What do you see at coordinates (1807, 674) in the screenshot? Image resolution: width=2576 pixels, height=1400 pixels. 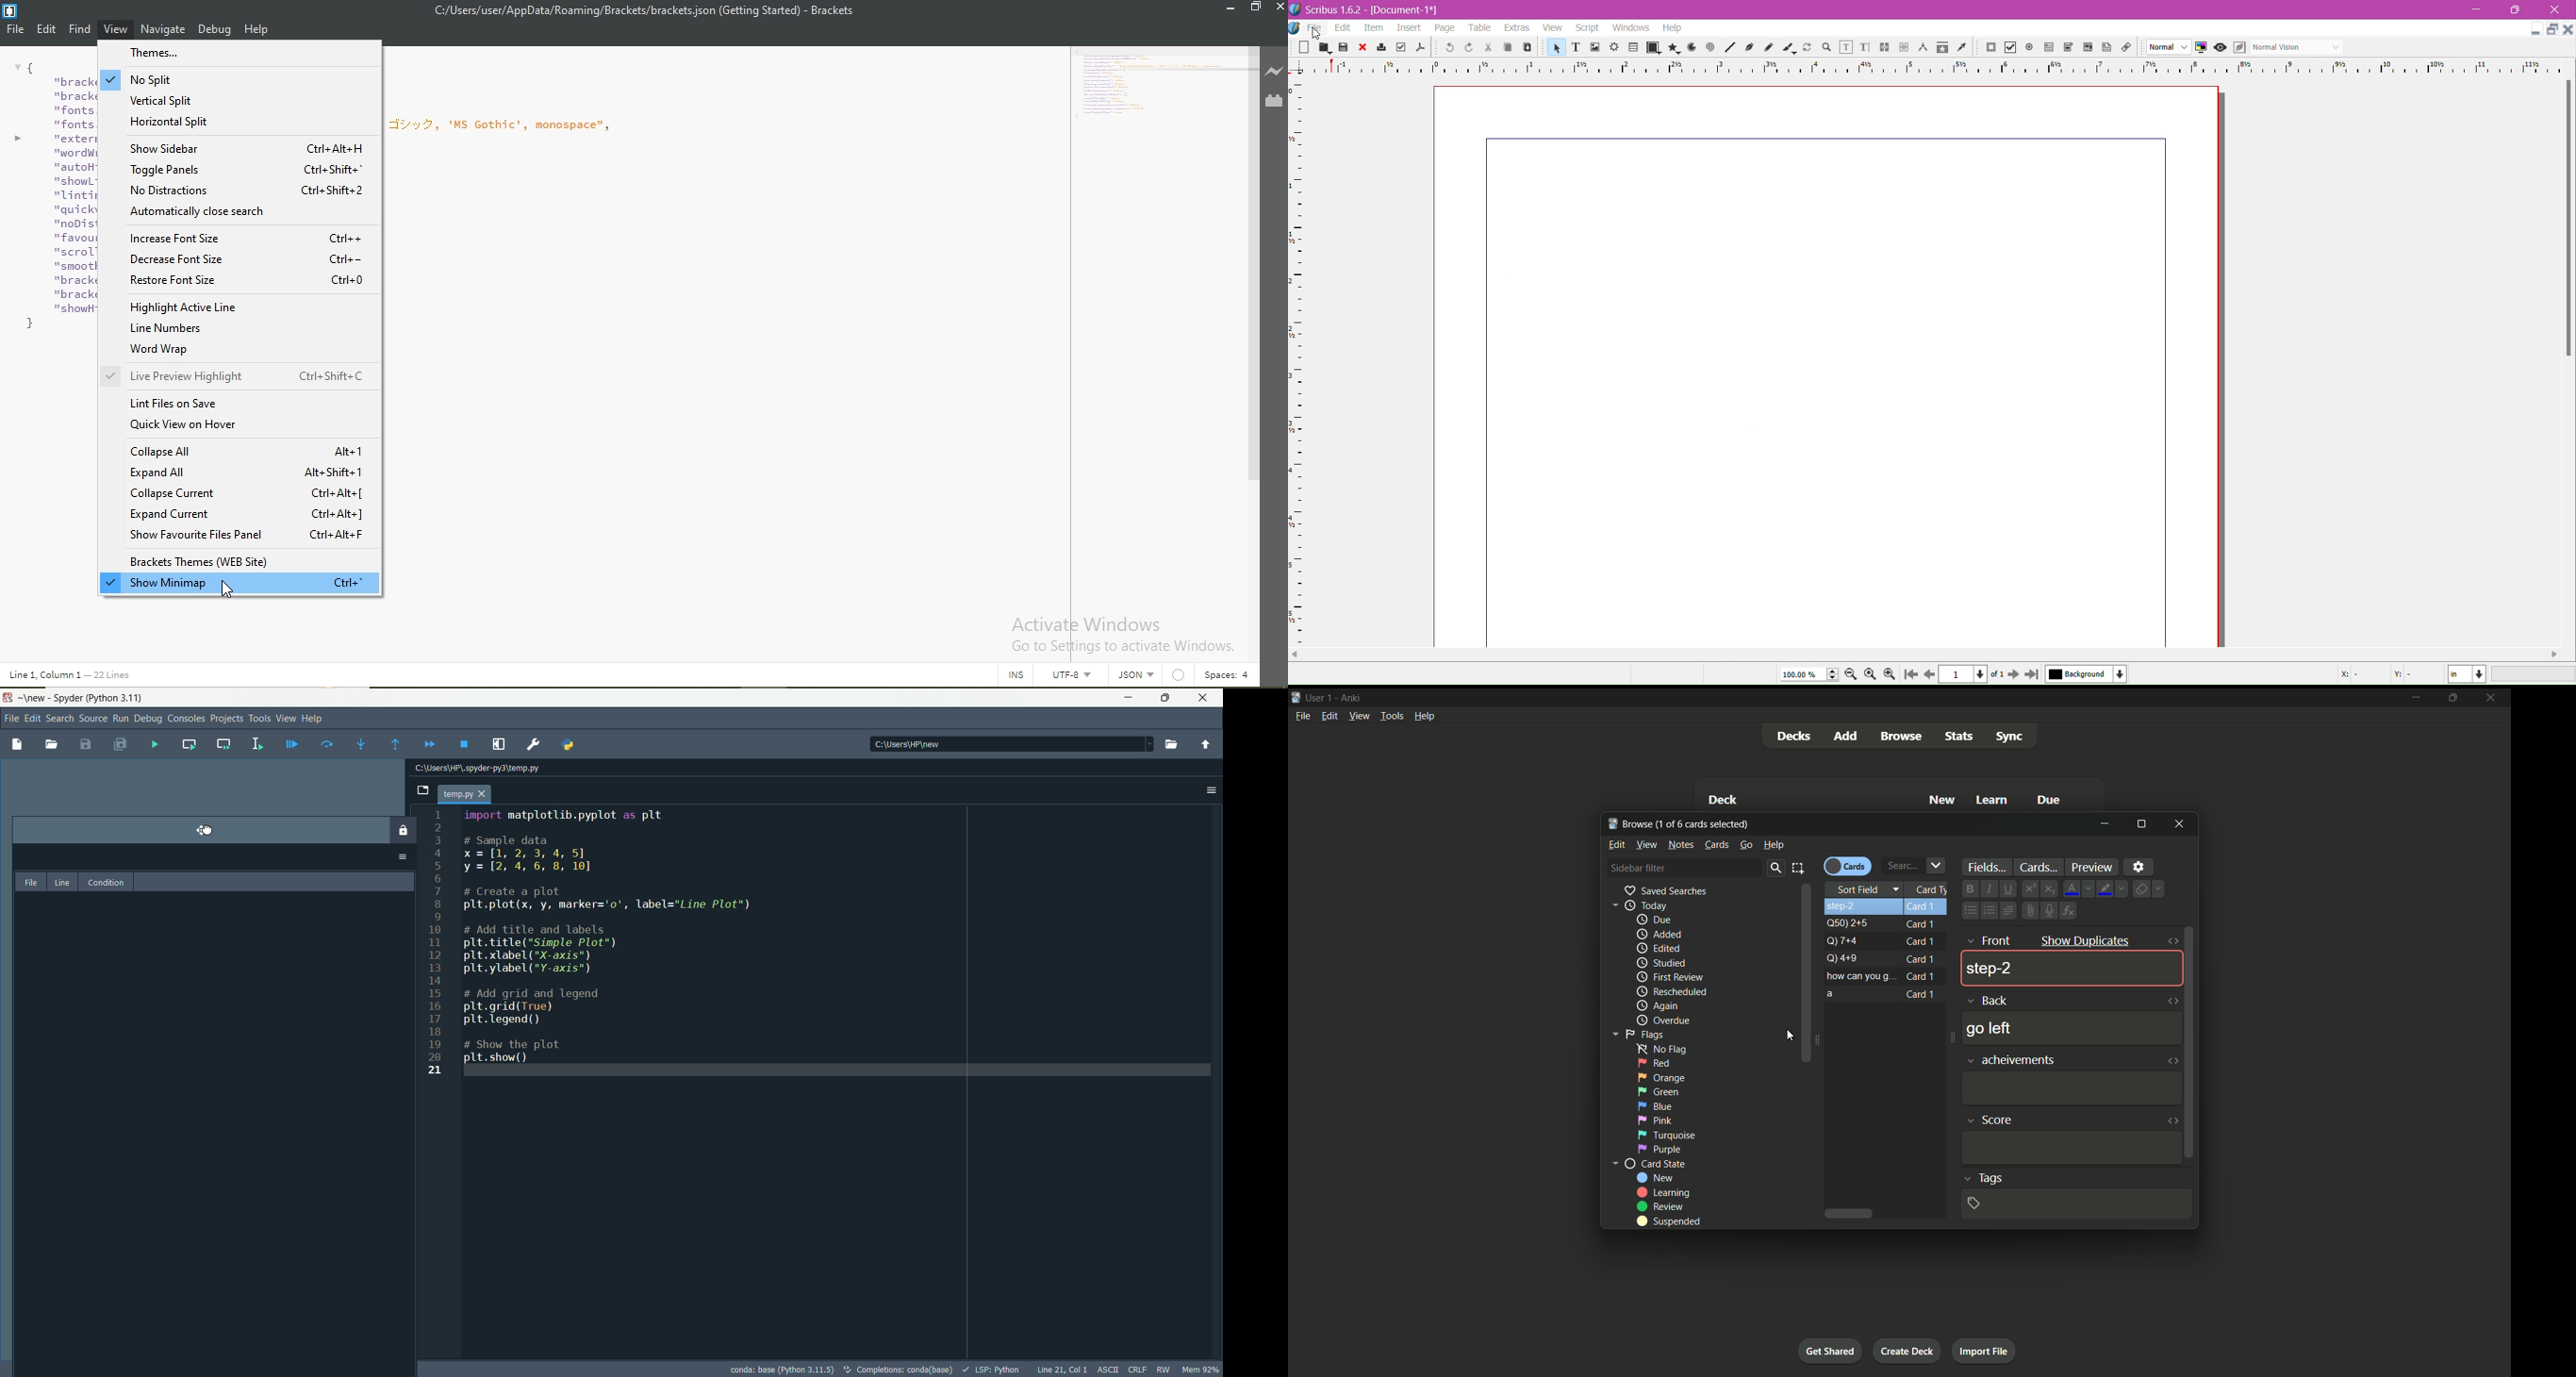 I see `100.00%` at bounding box center [1807, 674].